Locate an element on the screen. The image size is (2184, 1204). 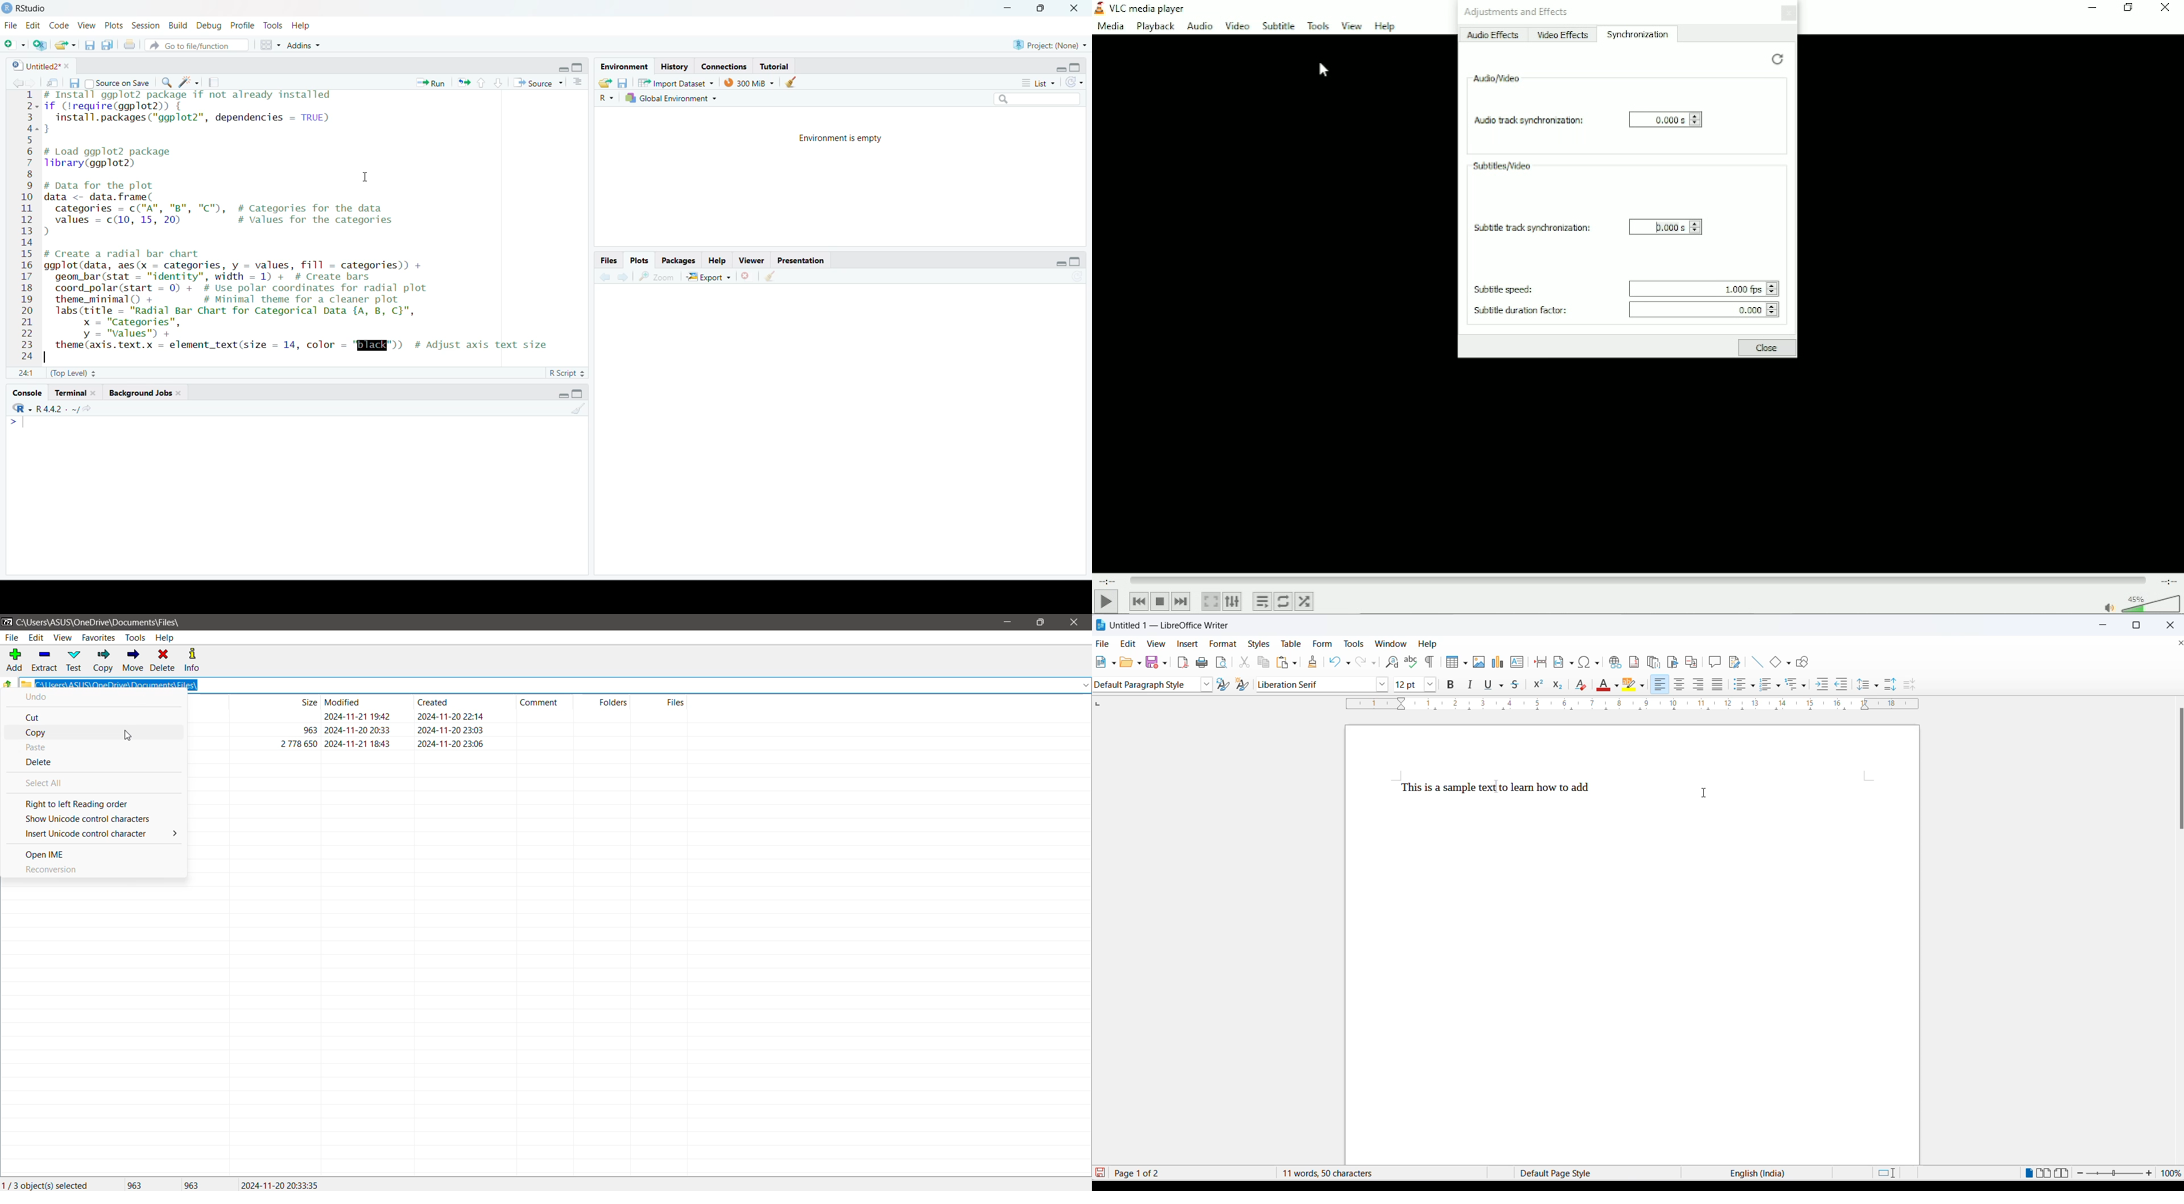
new is located at coordinates (1102, 662).